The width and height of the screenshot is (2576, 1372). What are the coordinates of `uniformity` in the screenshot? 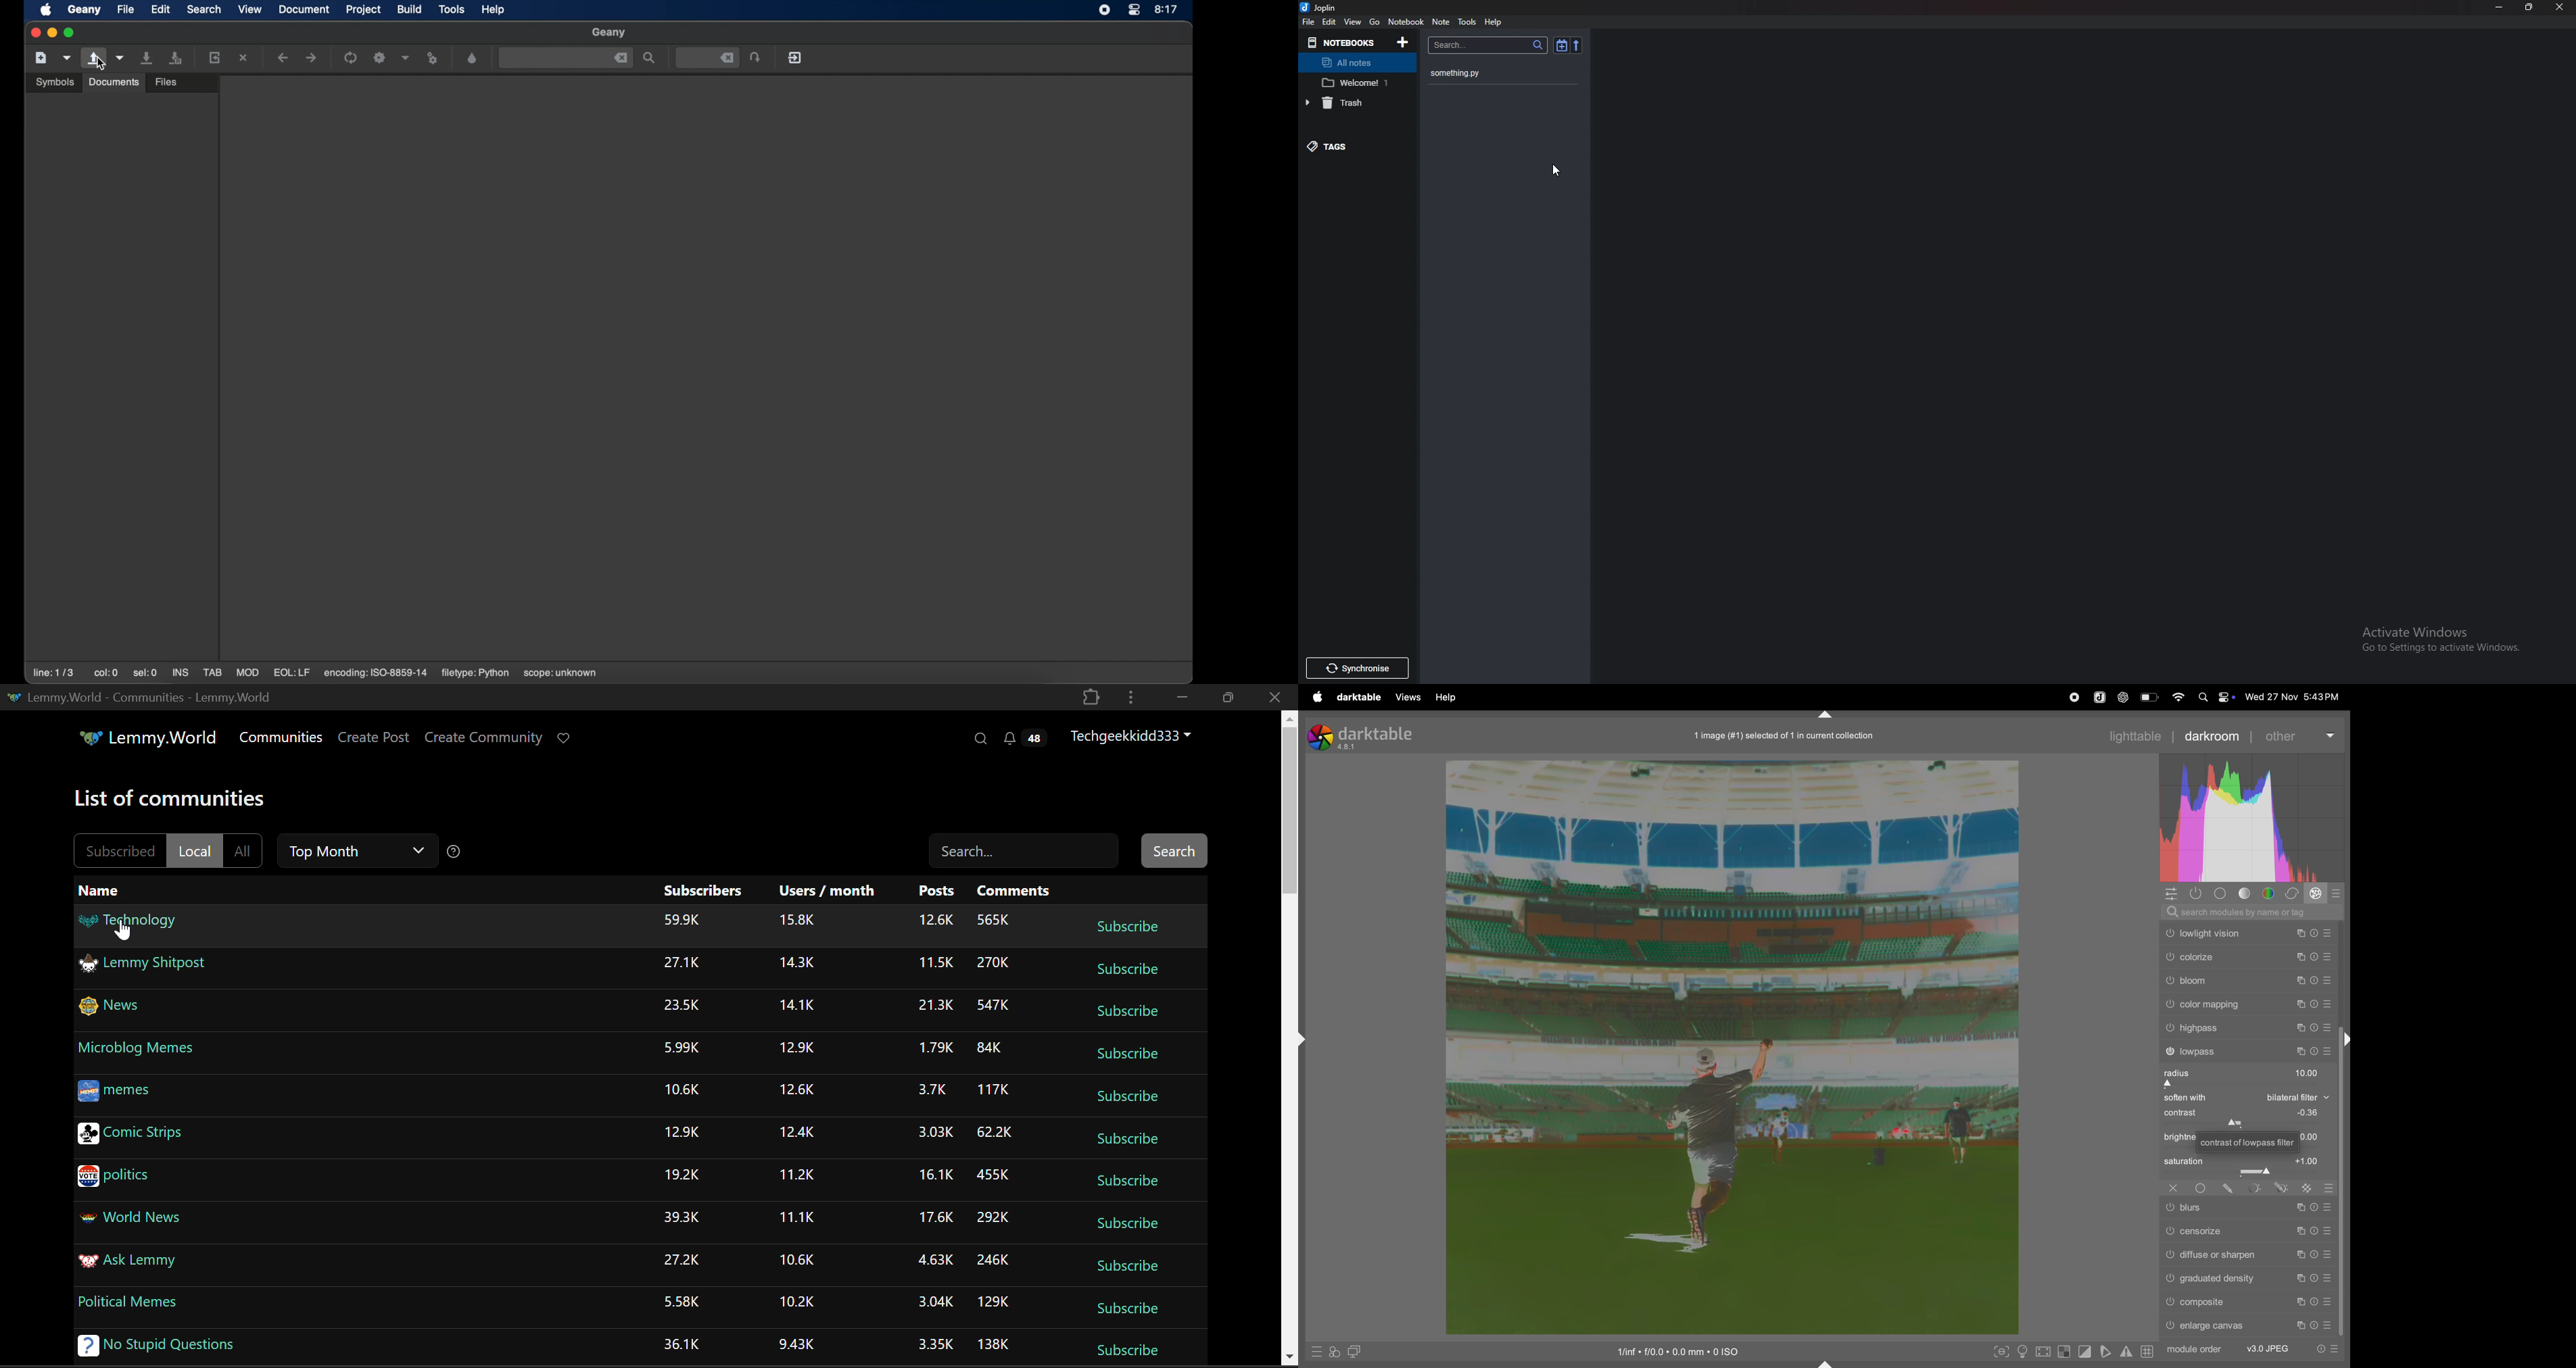 It's located at (2203, 1189).